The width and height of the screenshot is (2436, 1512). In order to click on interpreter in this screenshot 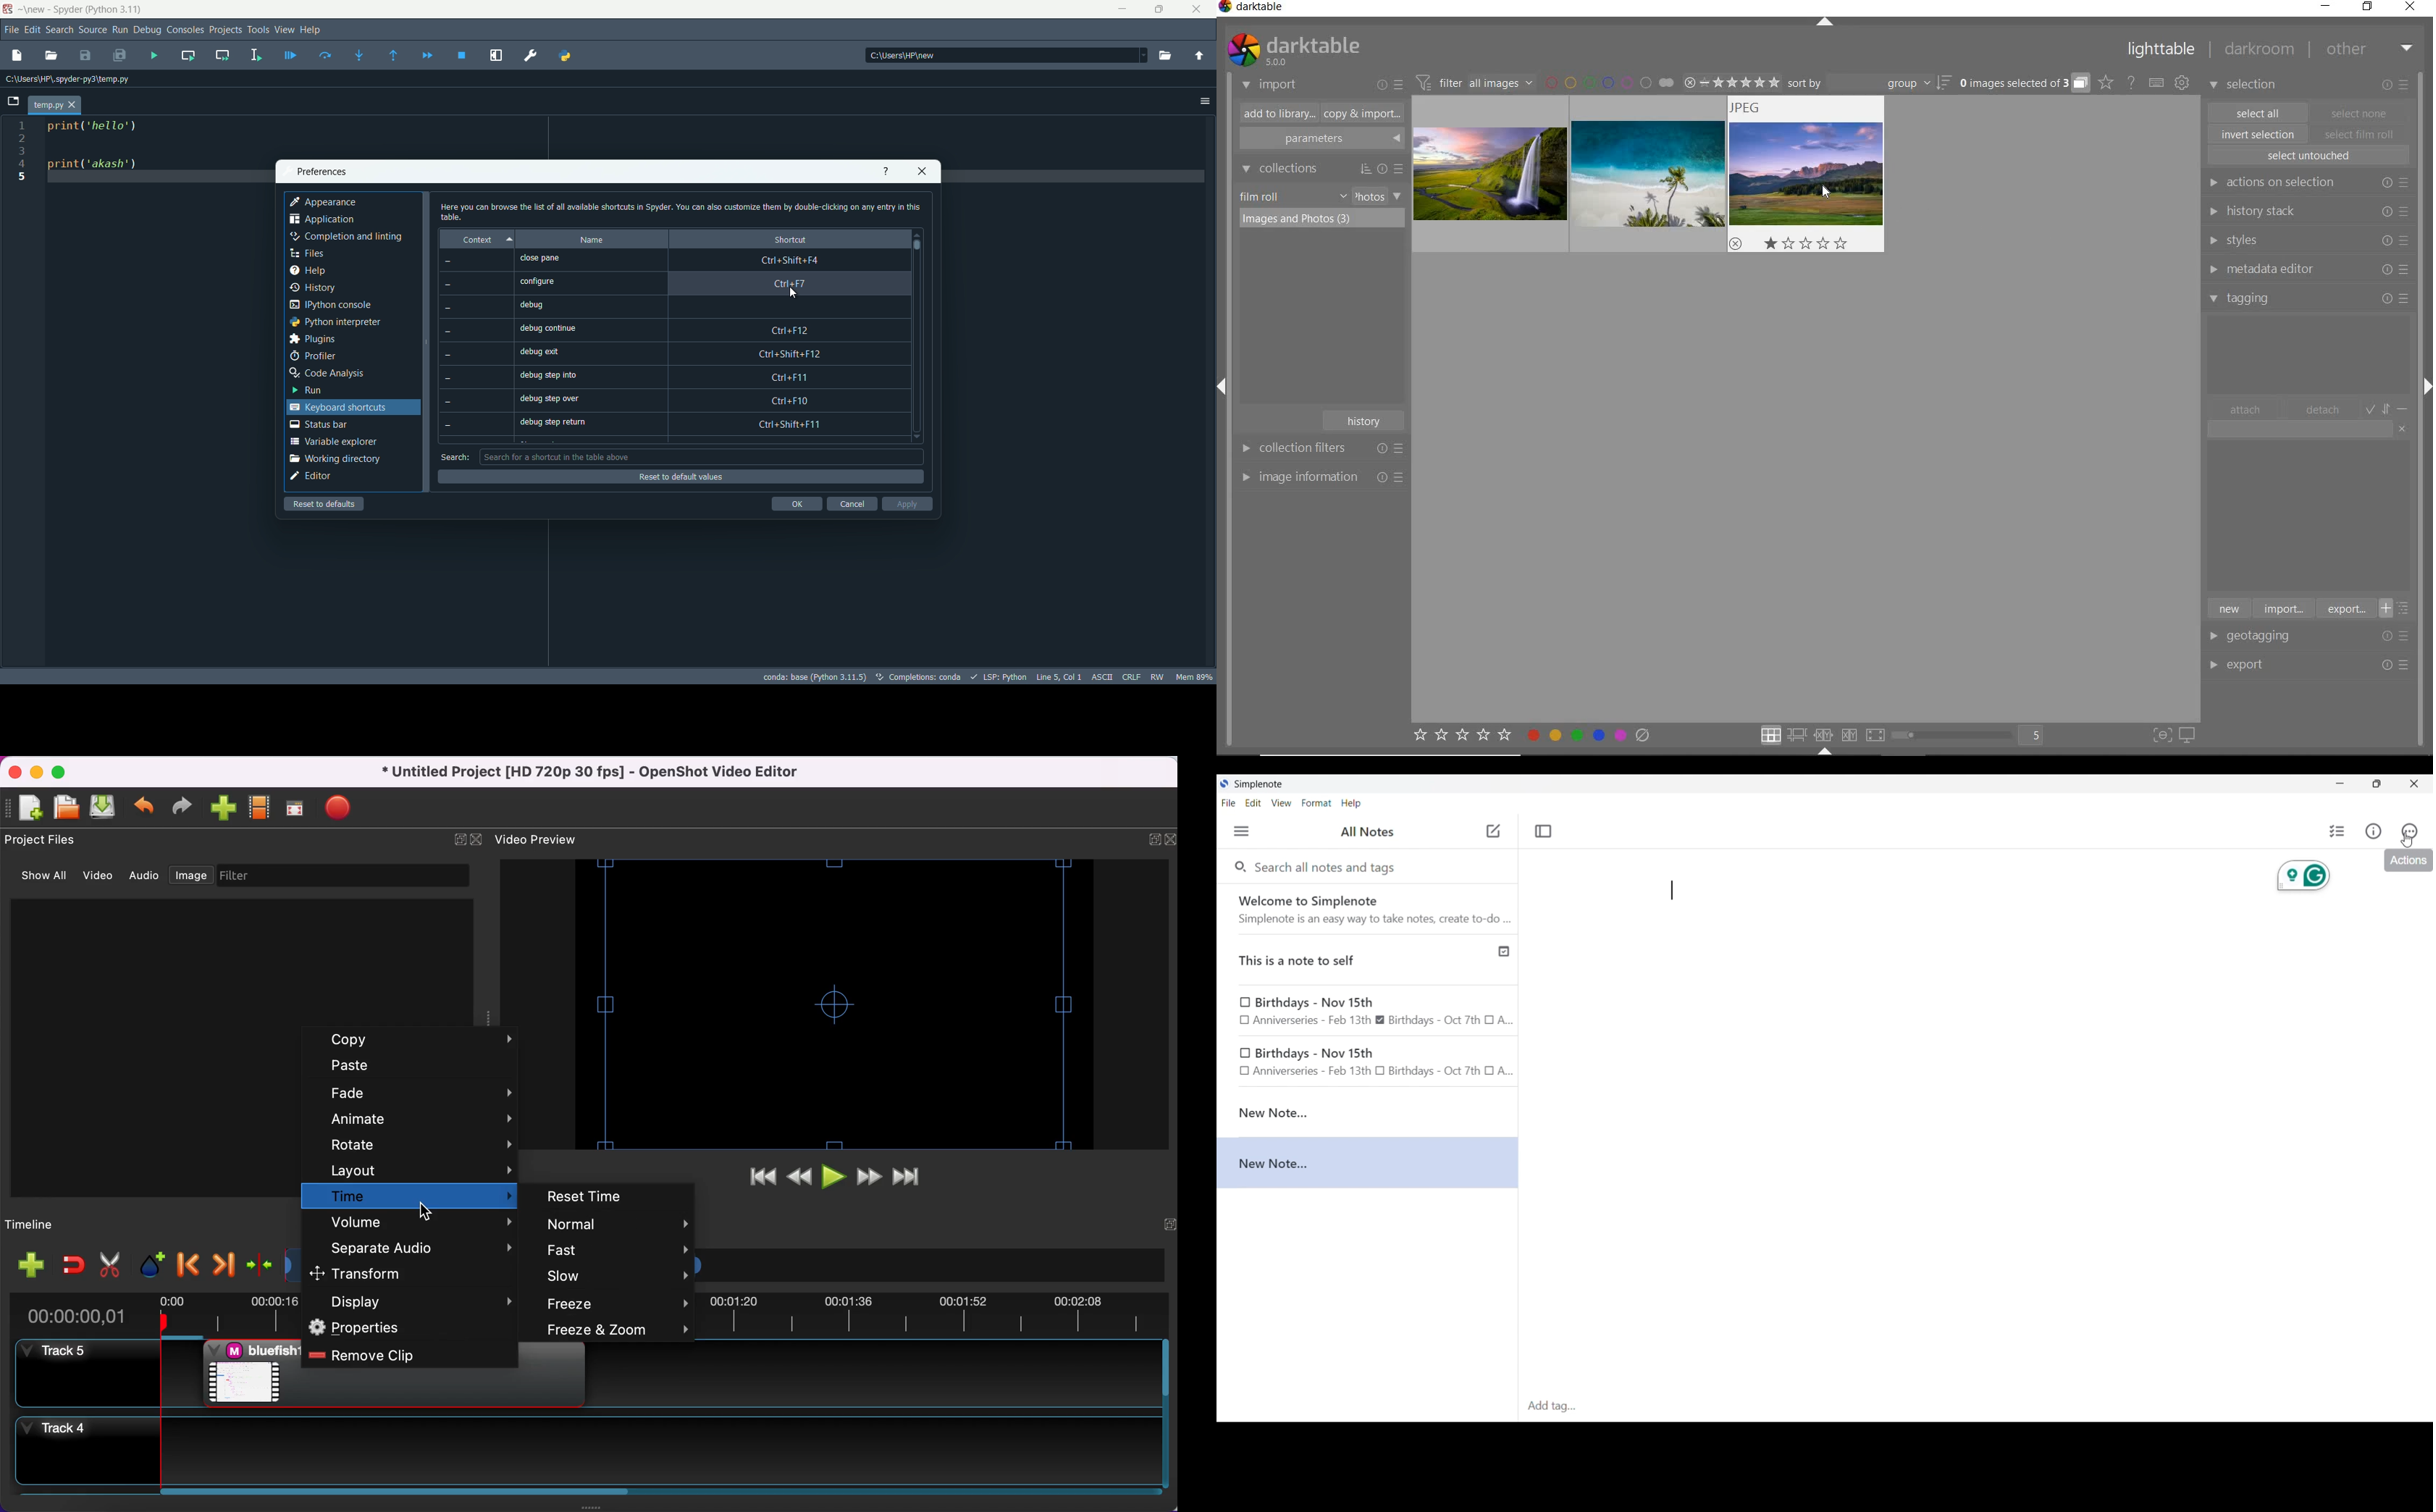, I will do `click(814, 677)`.